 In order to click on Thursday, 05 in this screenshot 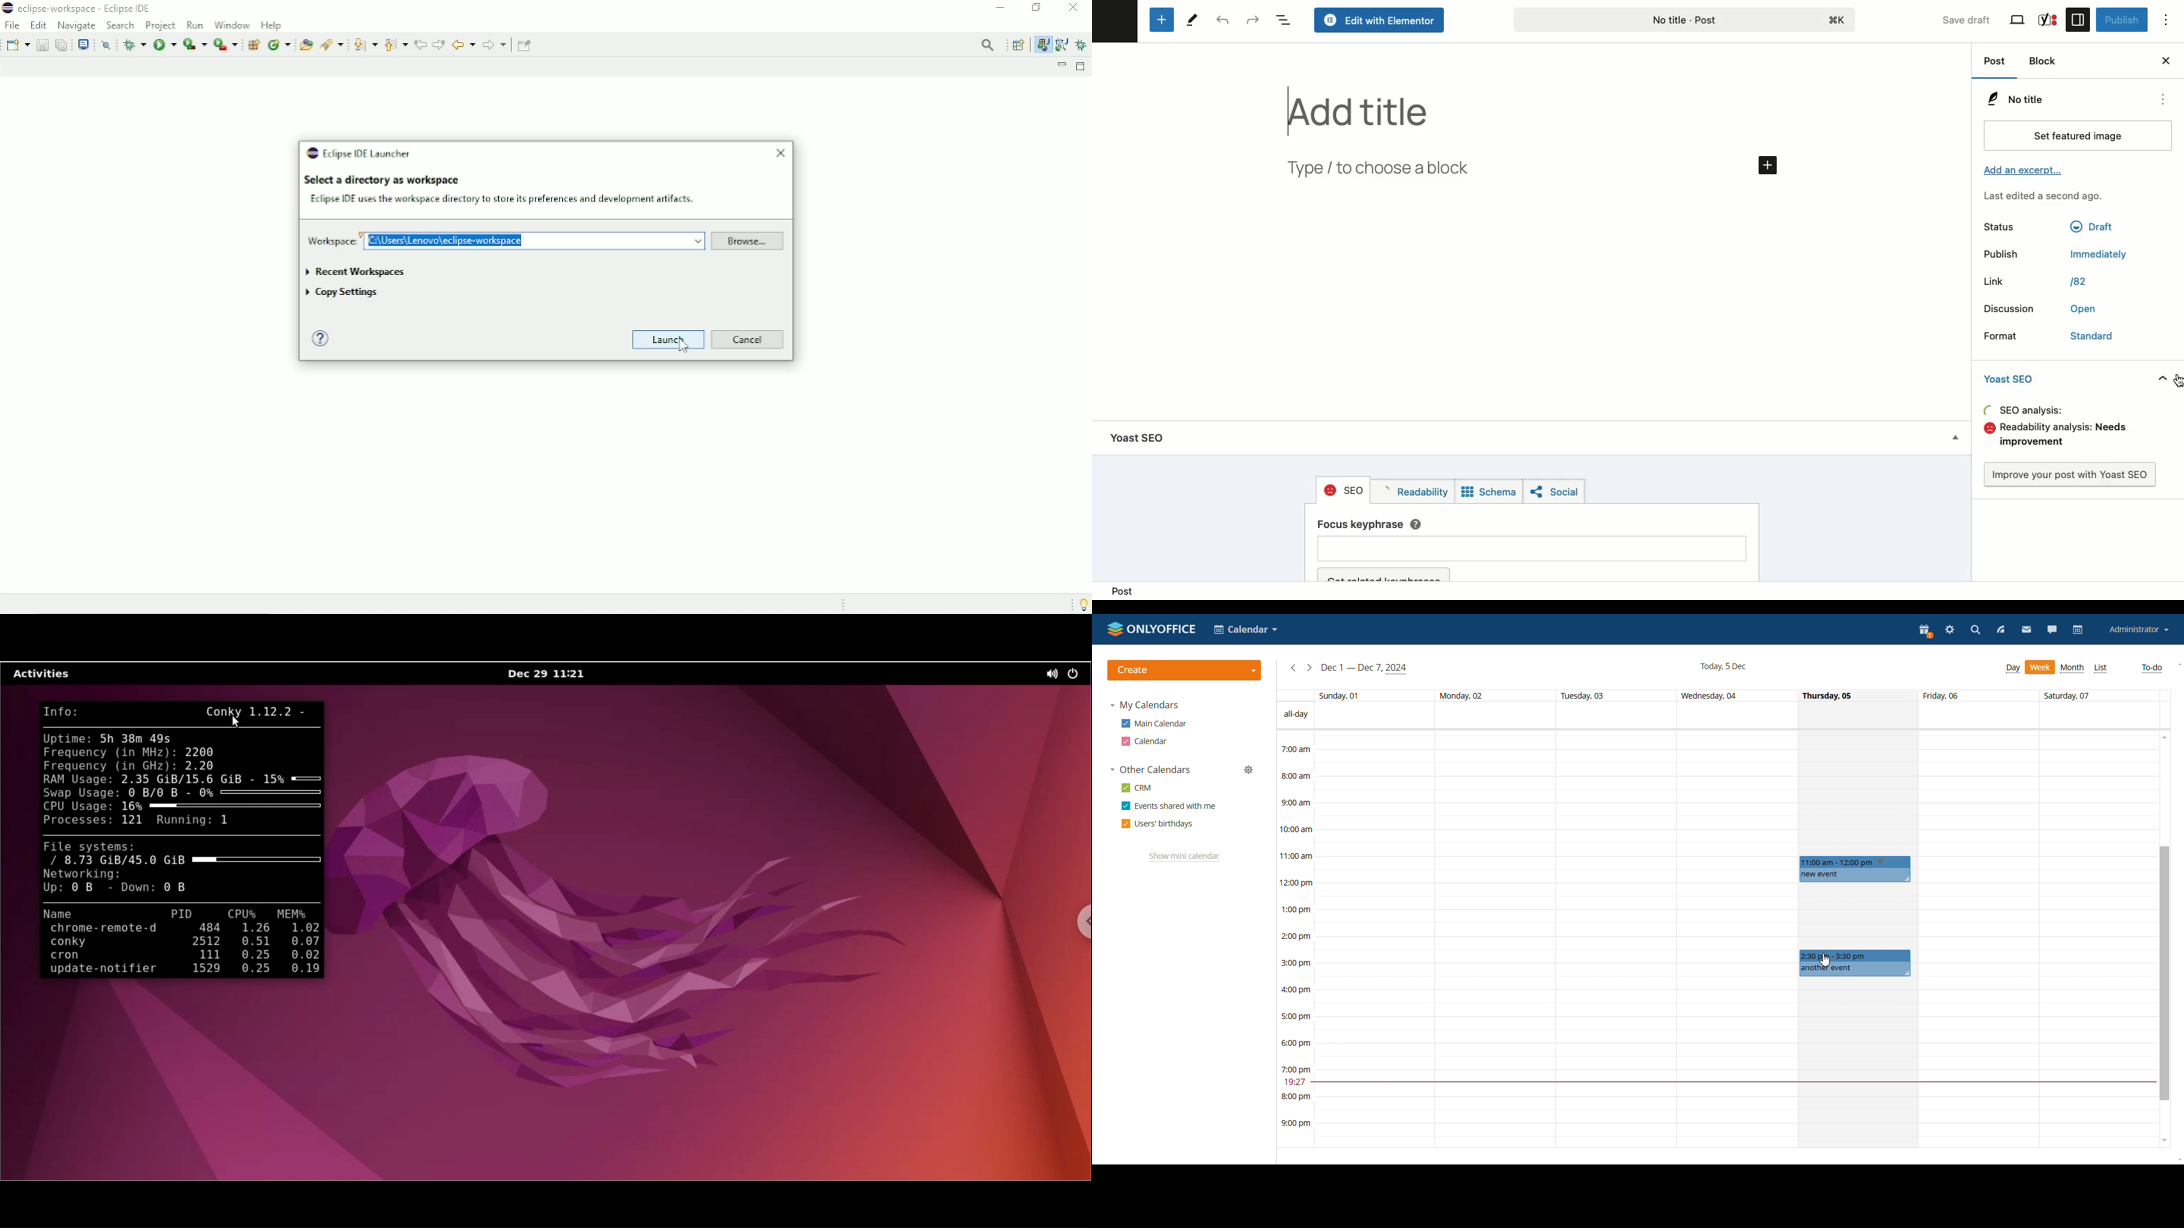, I will do `click(1829, 695)`.